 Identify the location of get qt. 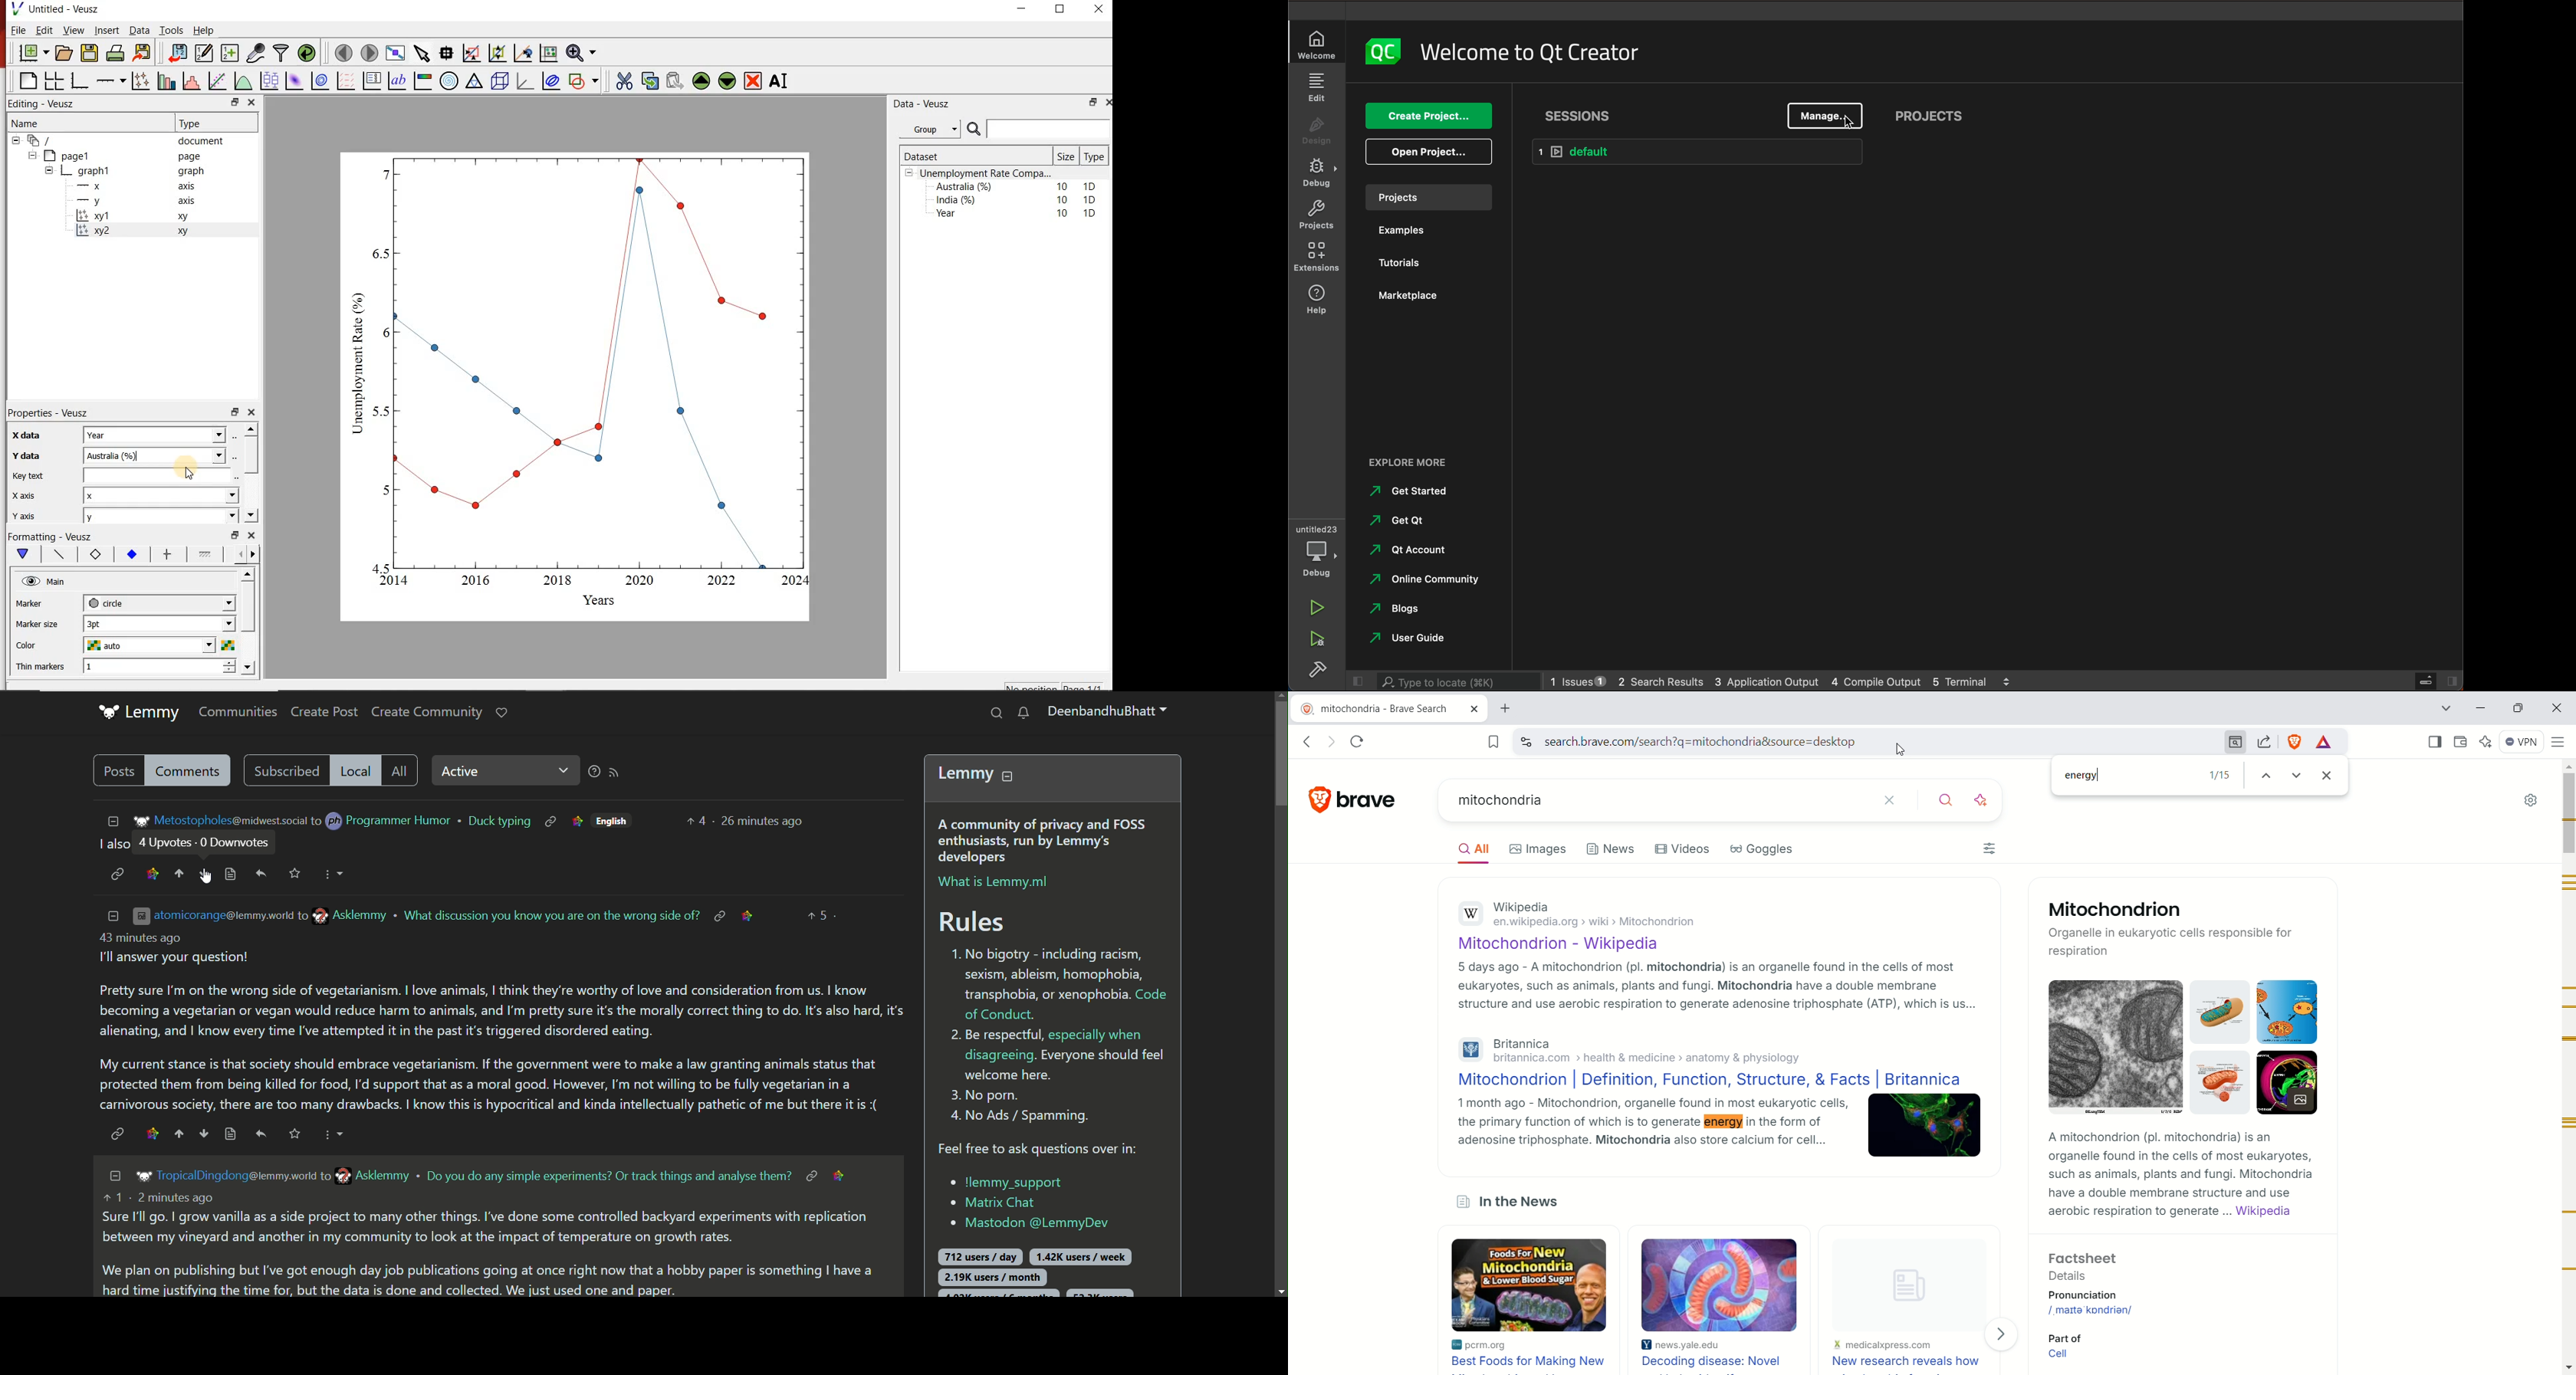
(1400, 521).